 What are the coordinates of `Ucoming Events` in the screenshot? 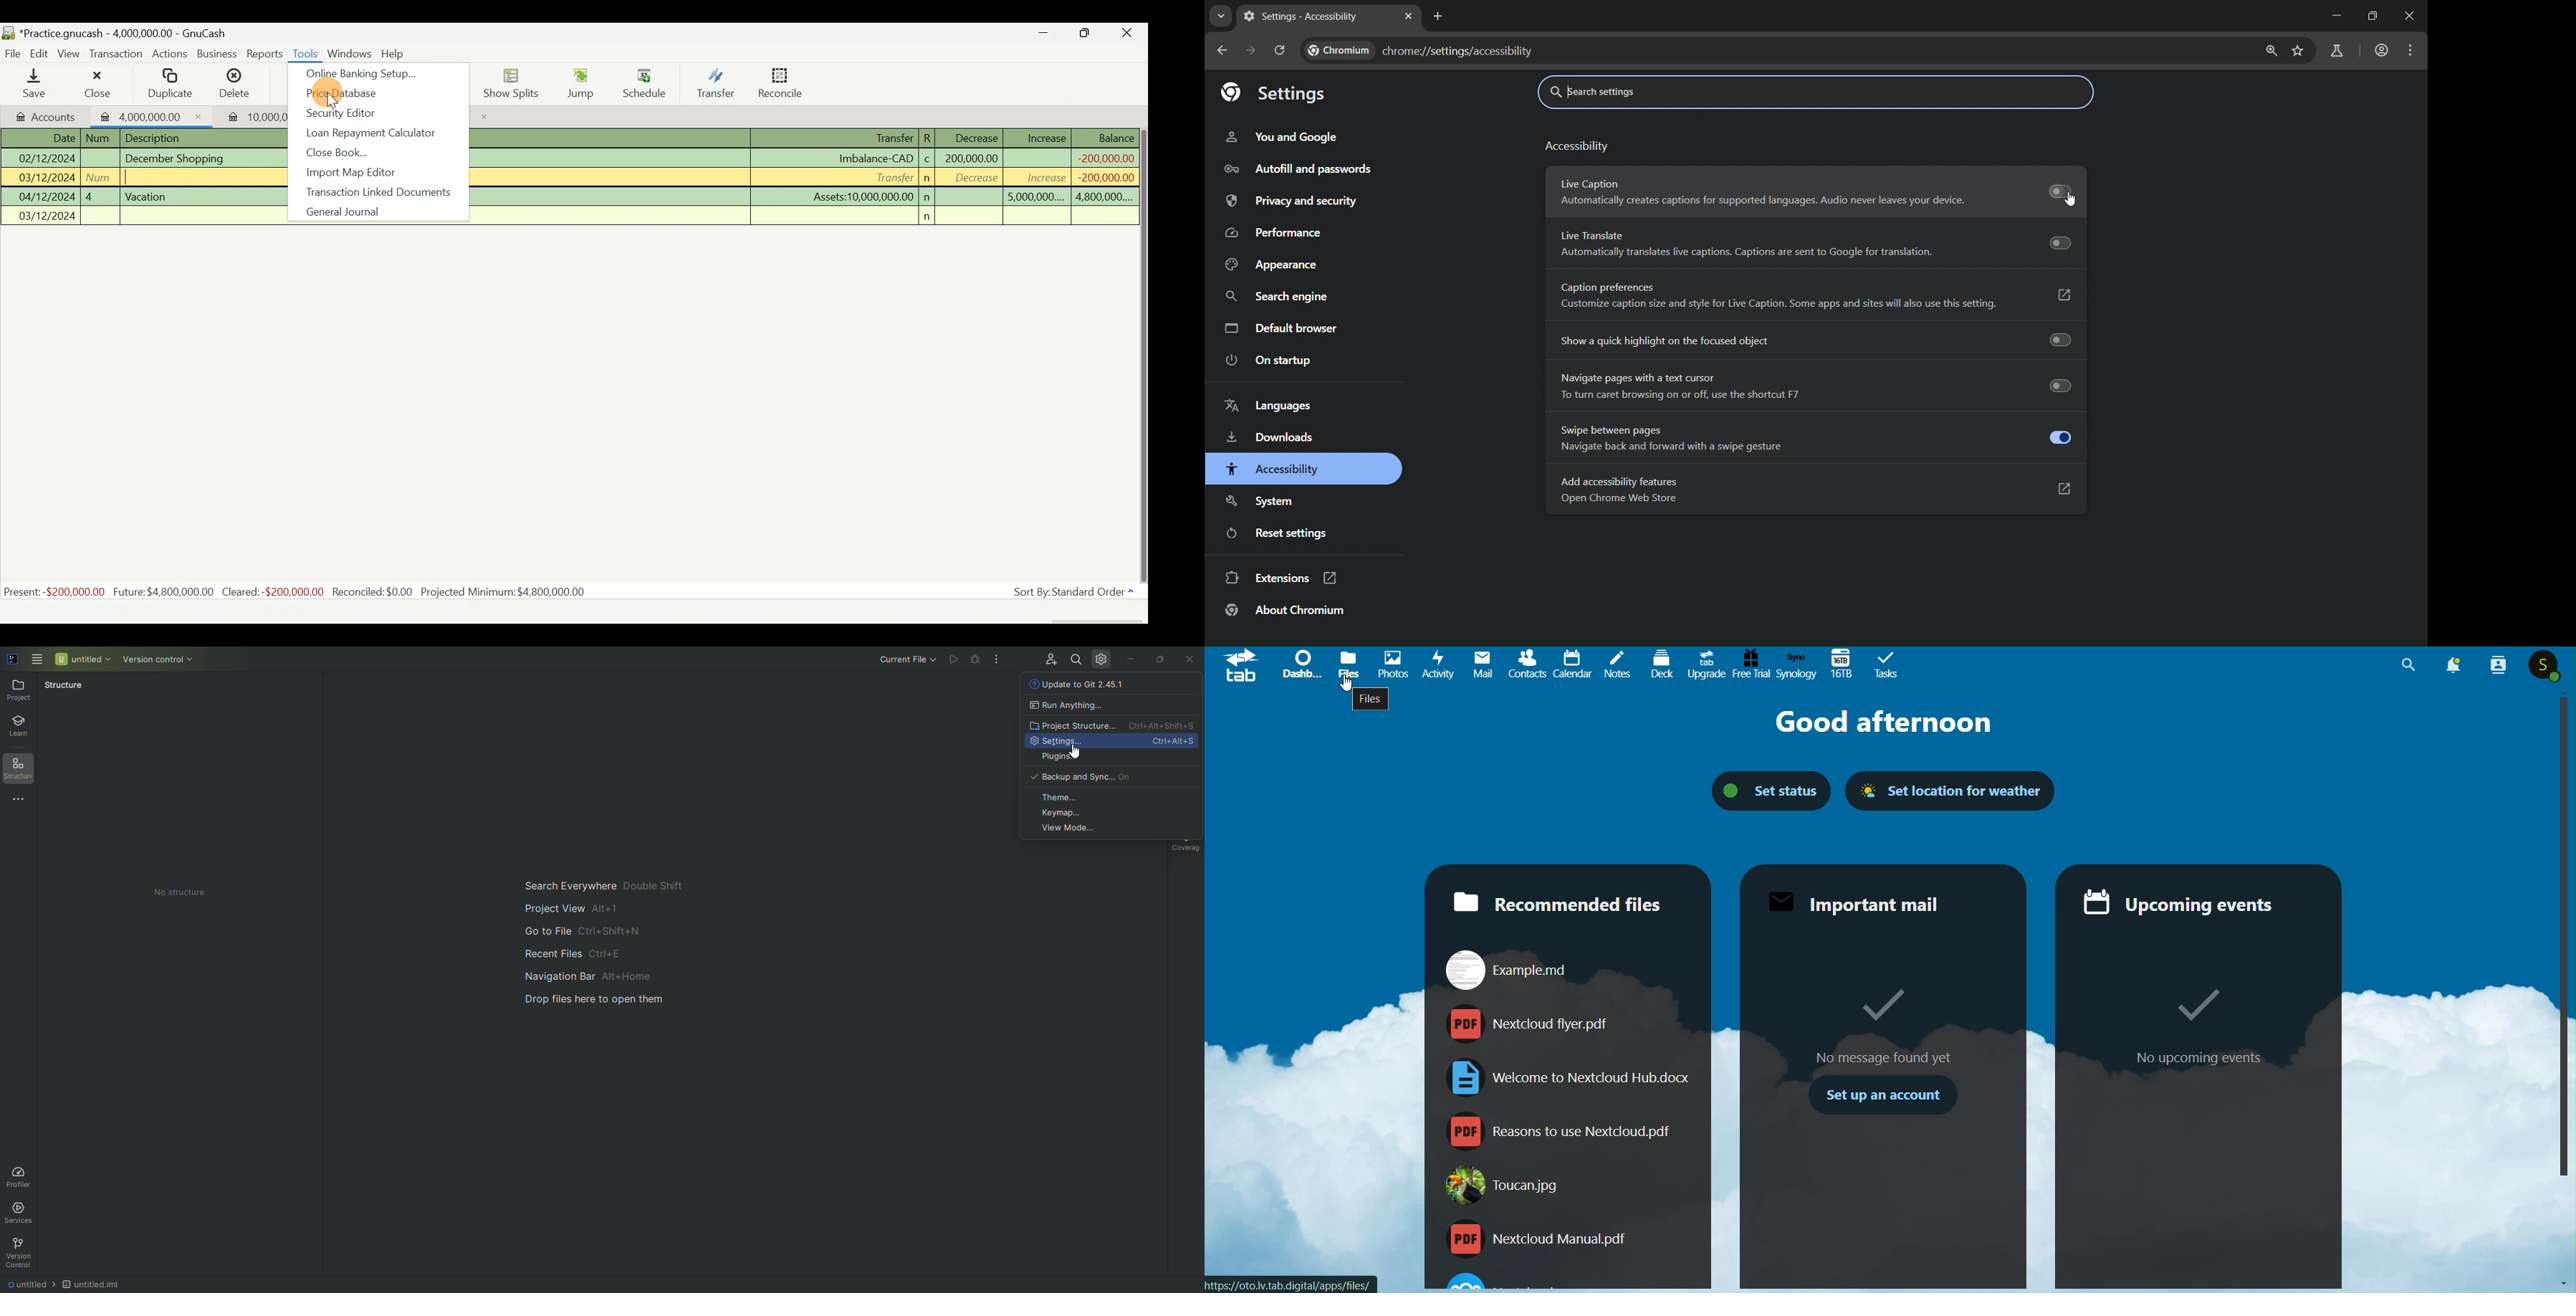 It's located at (2182, 902).